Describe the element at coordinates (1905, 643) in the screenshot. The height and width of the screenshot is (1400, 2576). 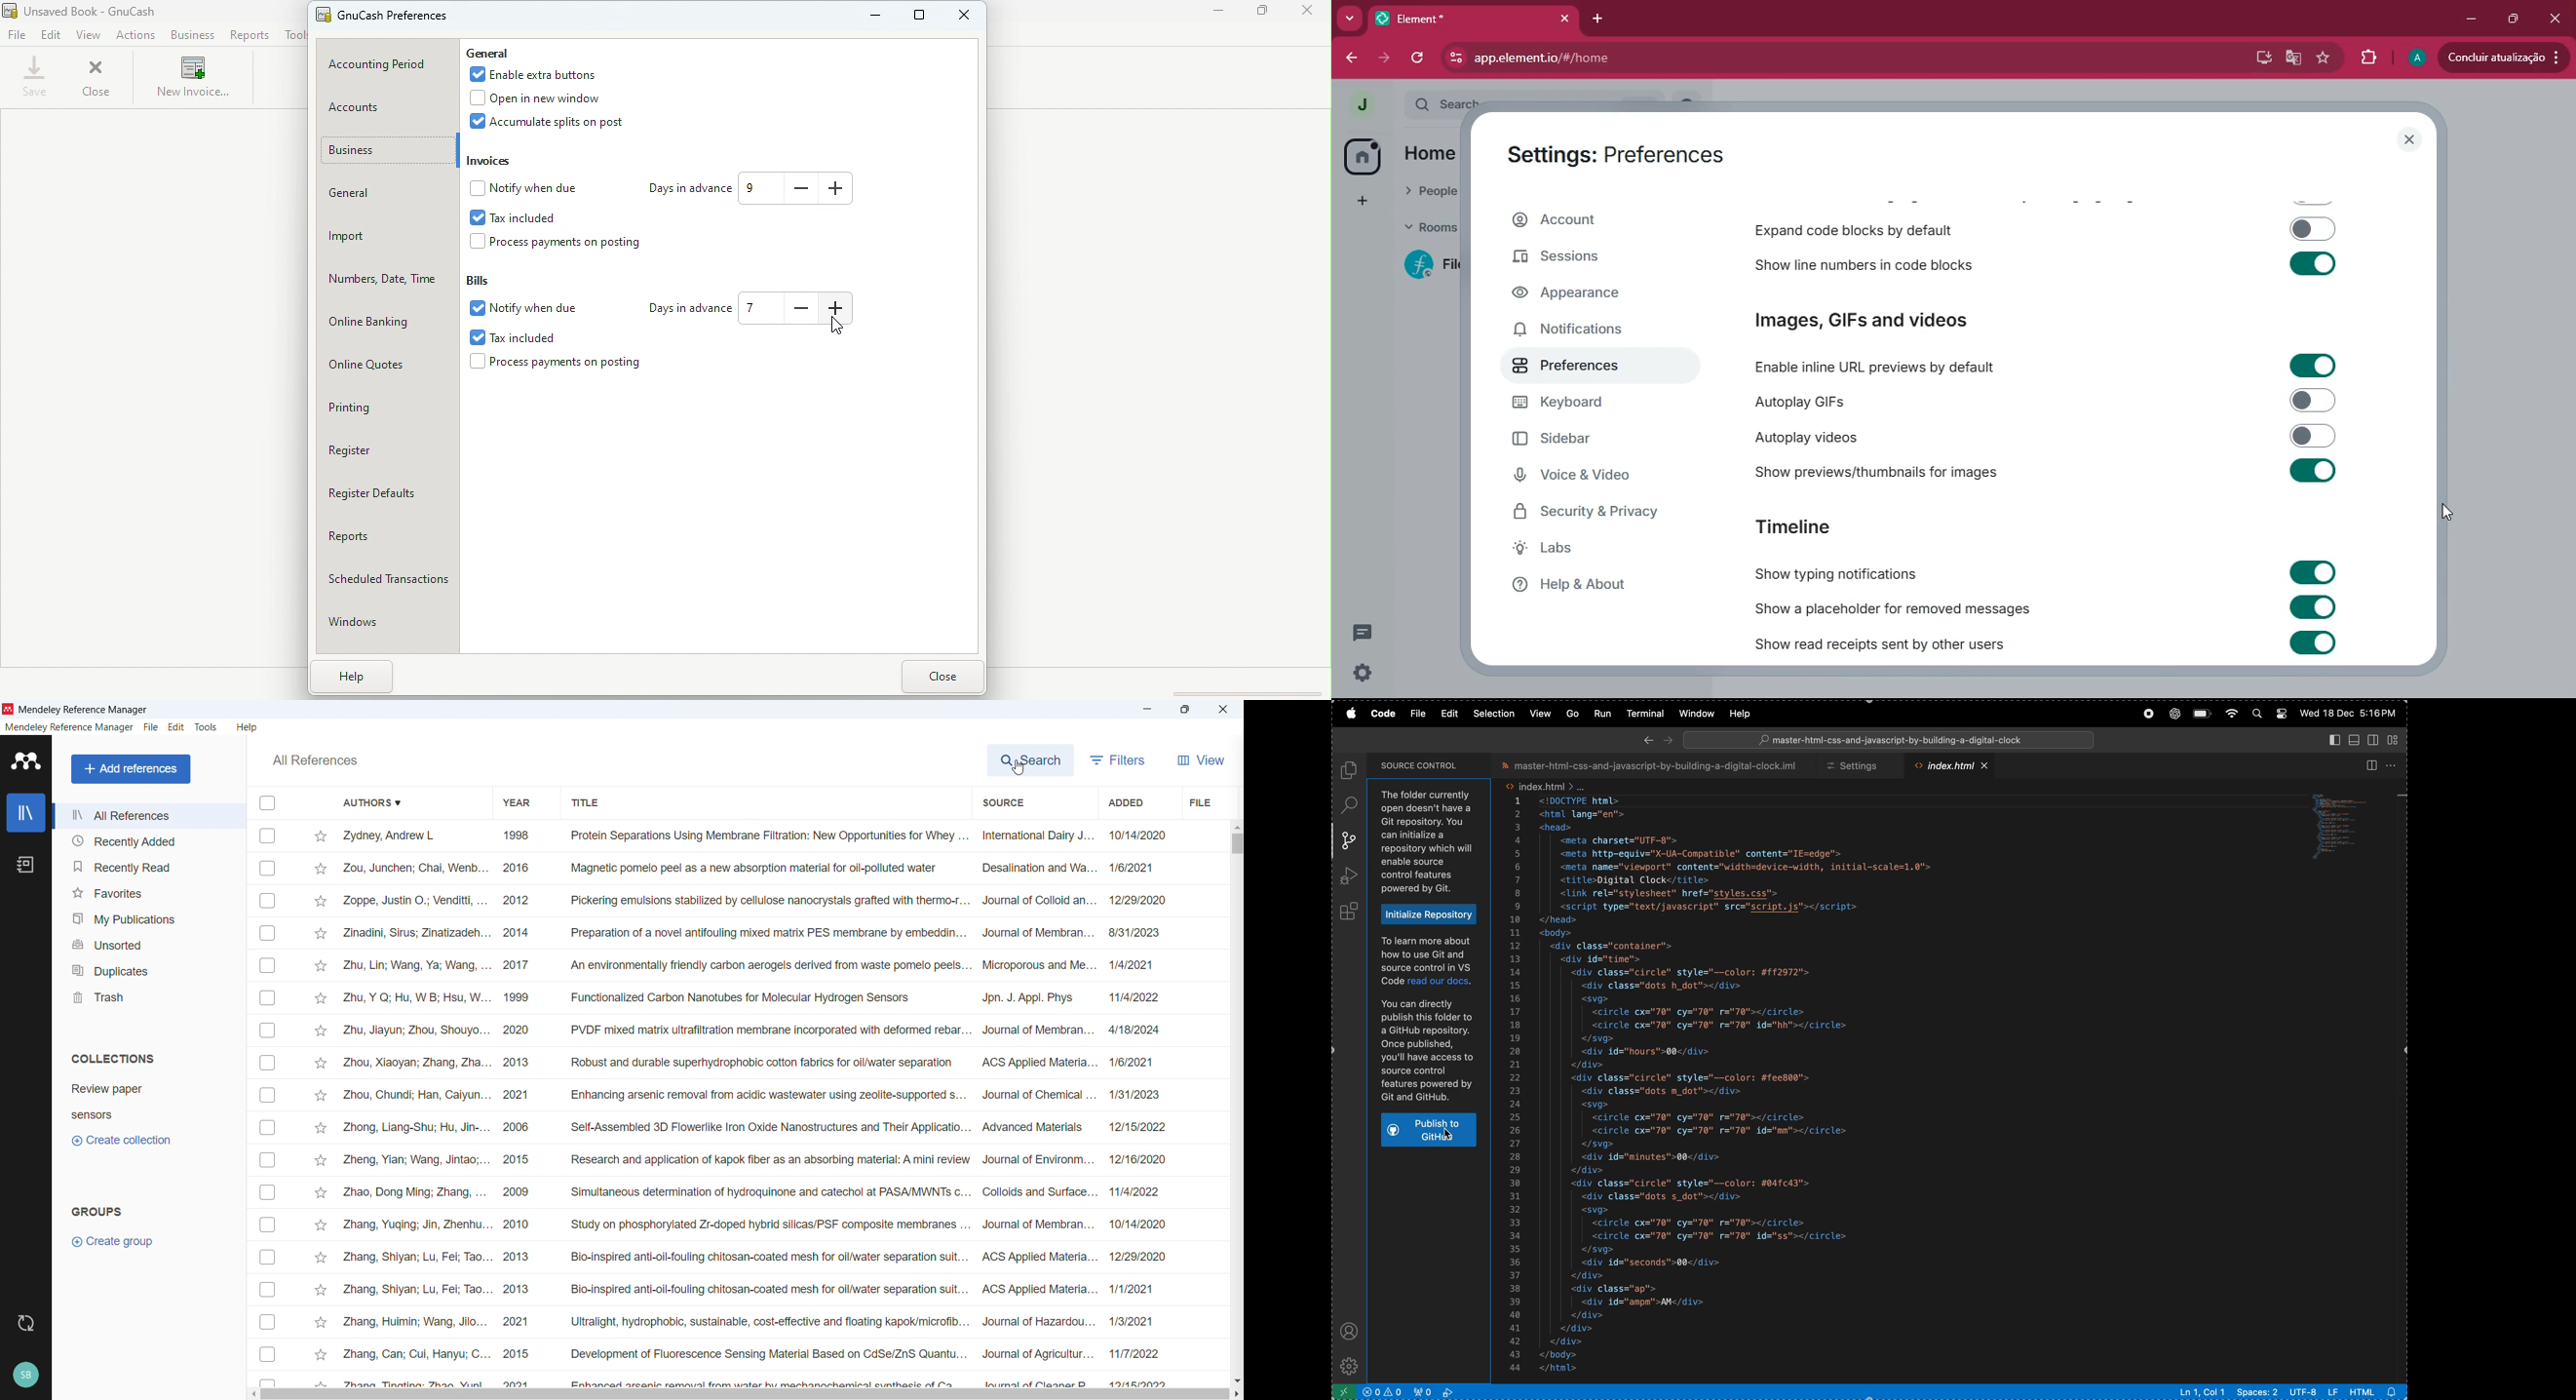
I see `show read receipts sent by other users` at that location.